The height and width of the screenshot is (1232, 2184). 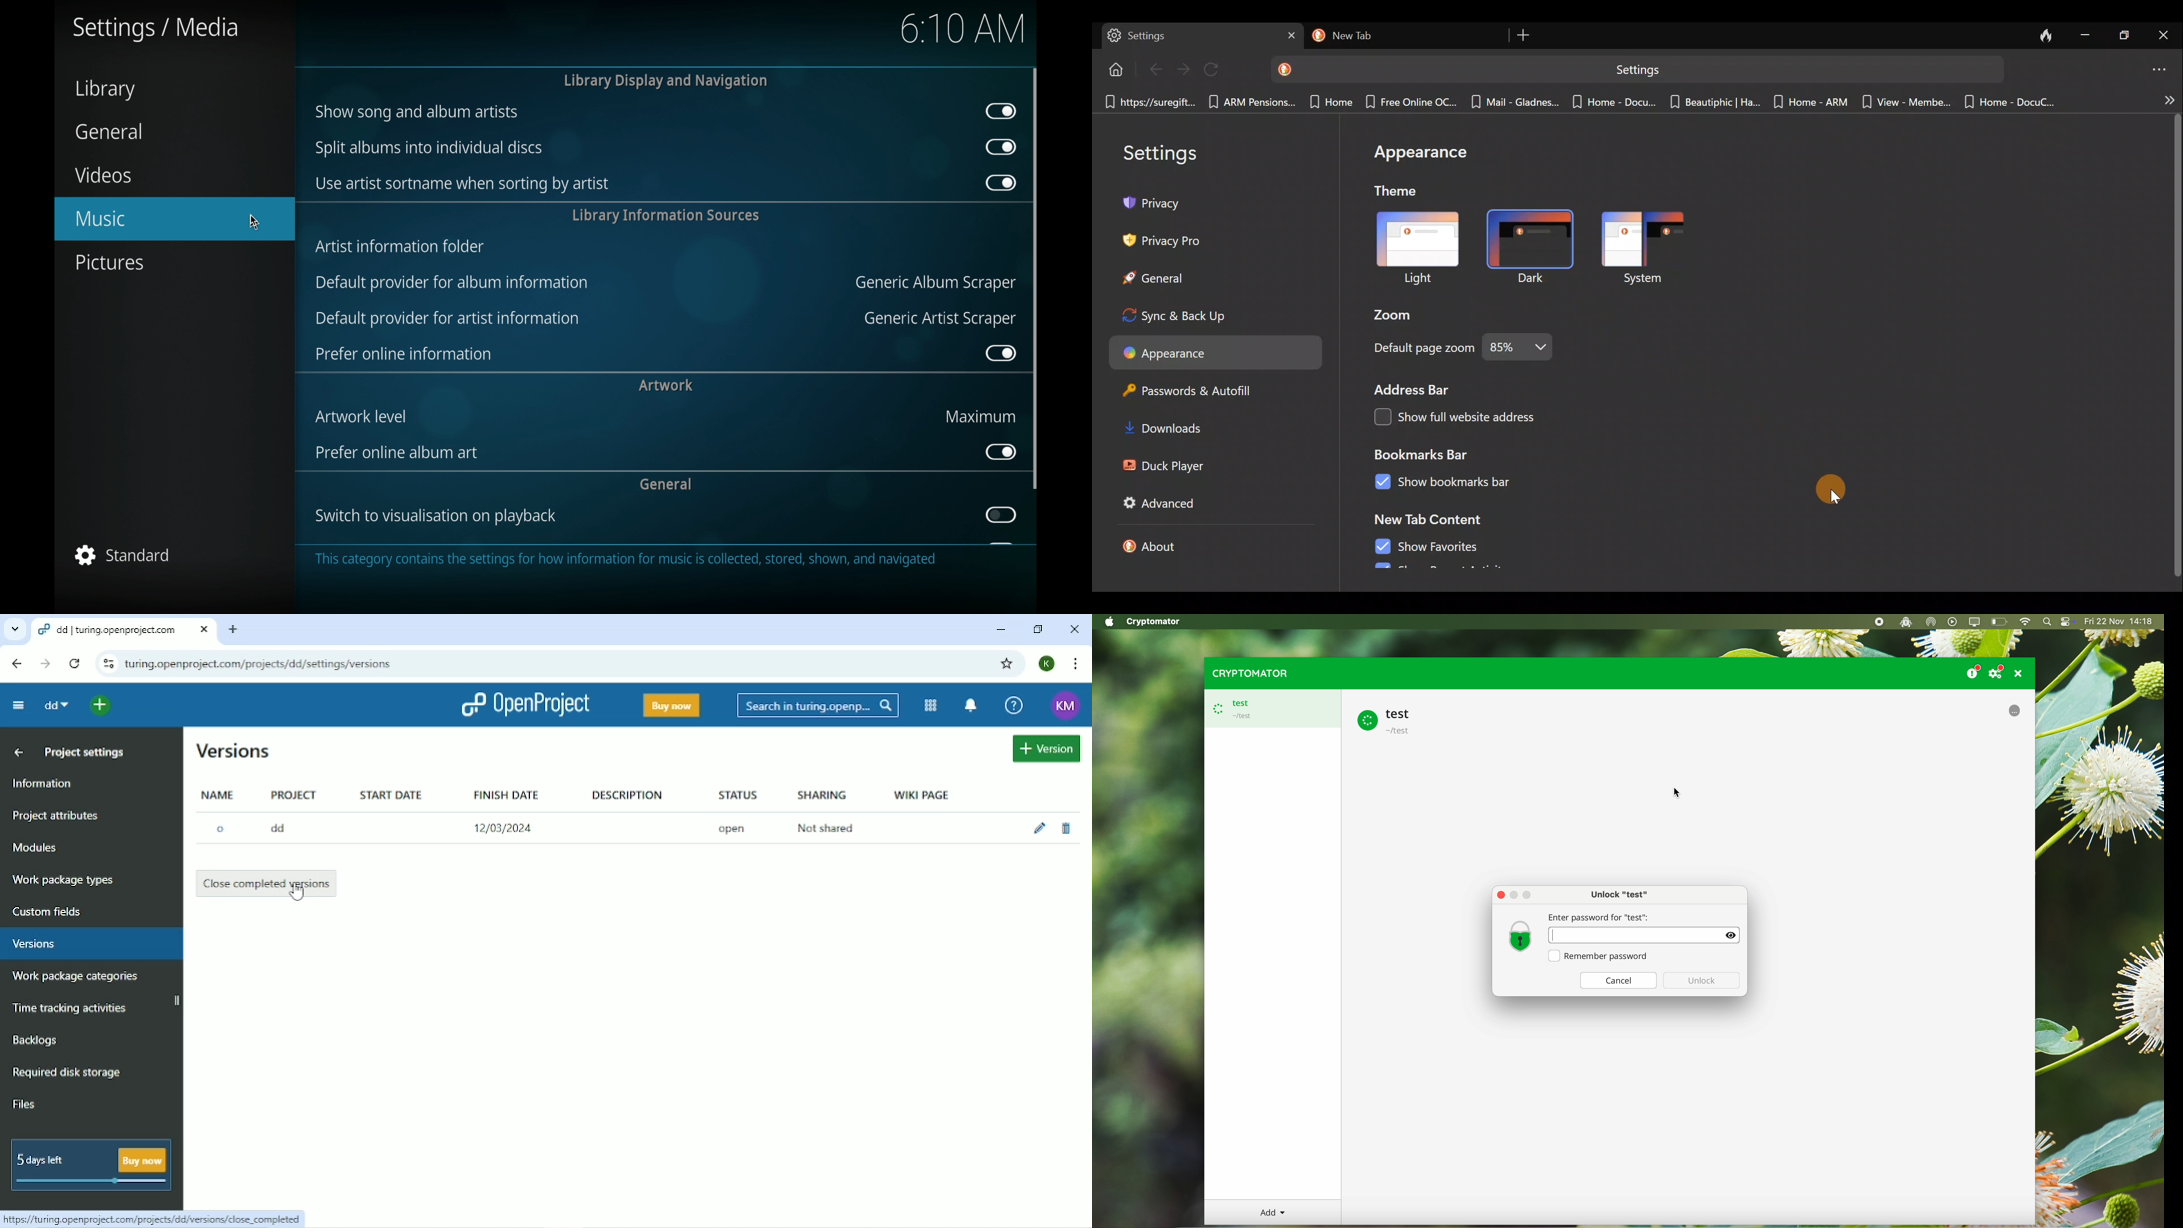 I want to click on spotlight search, so click(x=2047, y=622).